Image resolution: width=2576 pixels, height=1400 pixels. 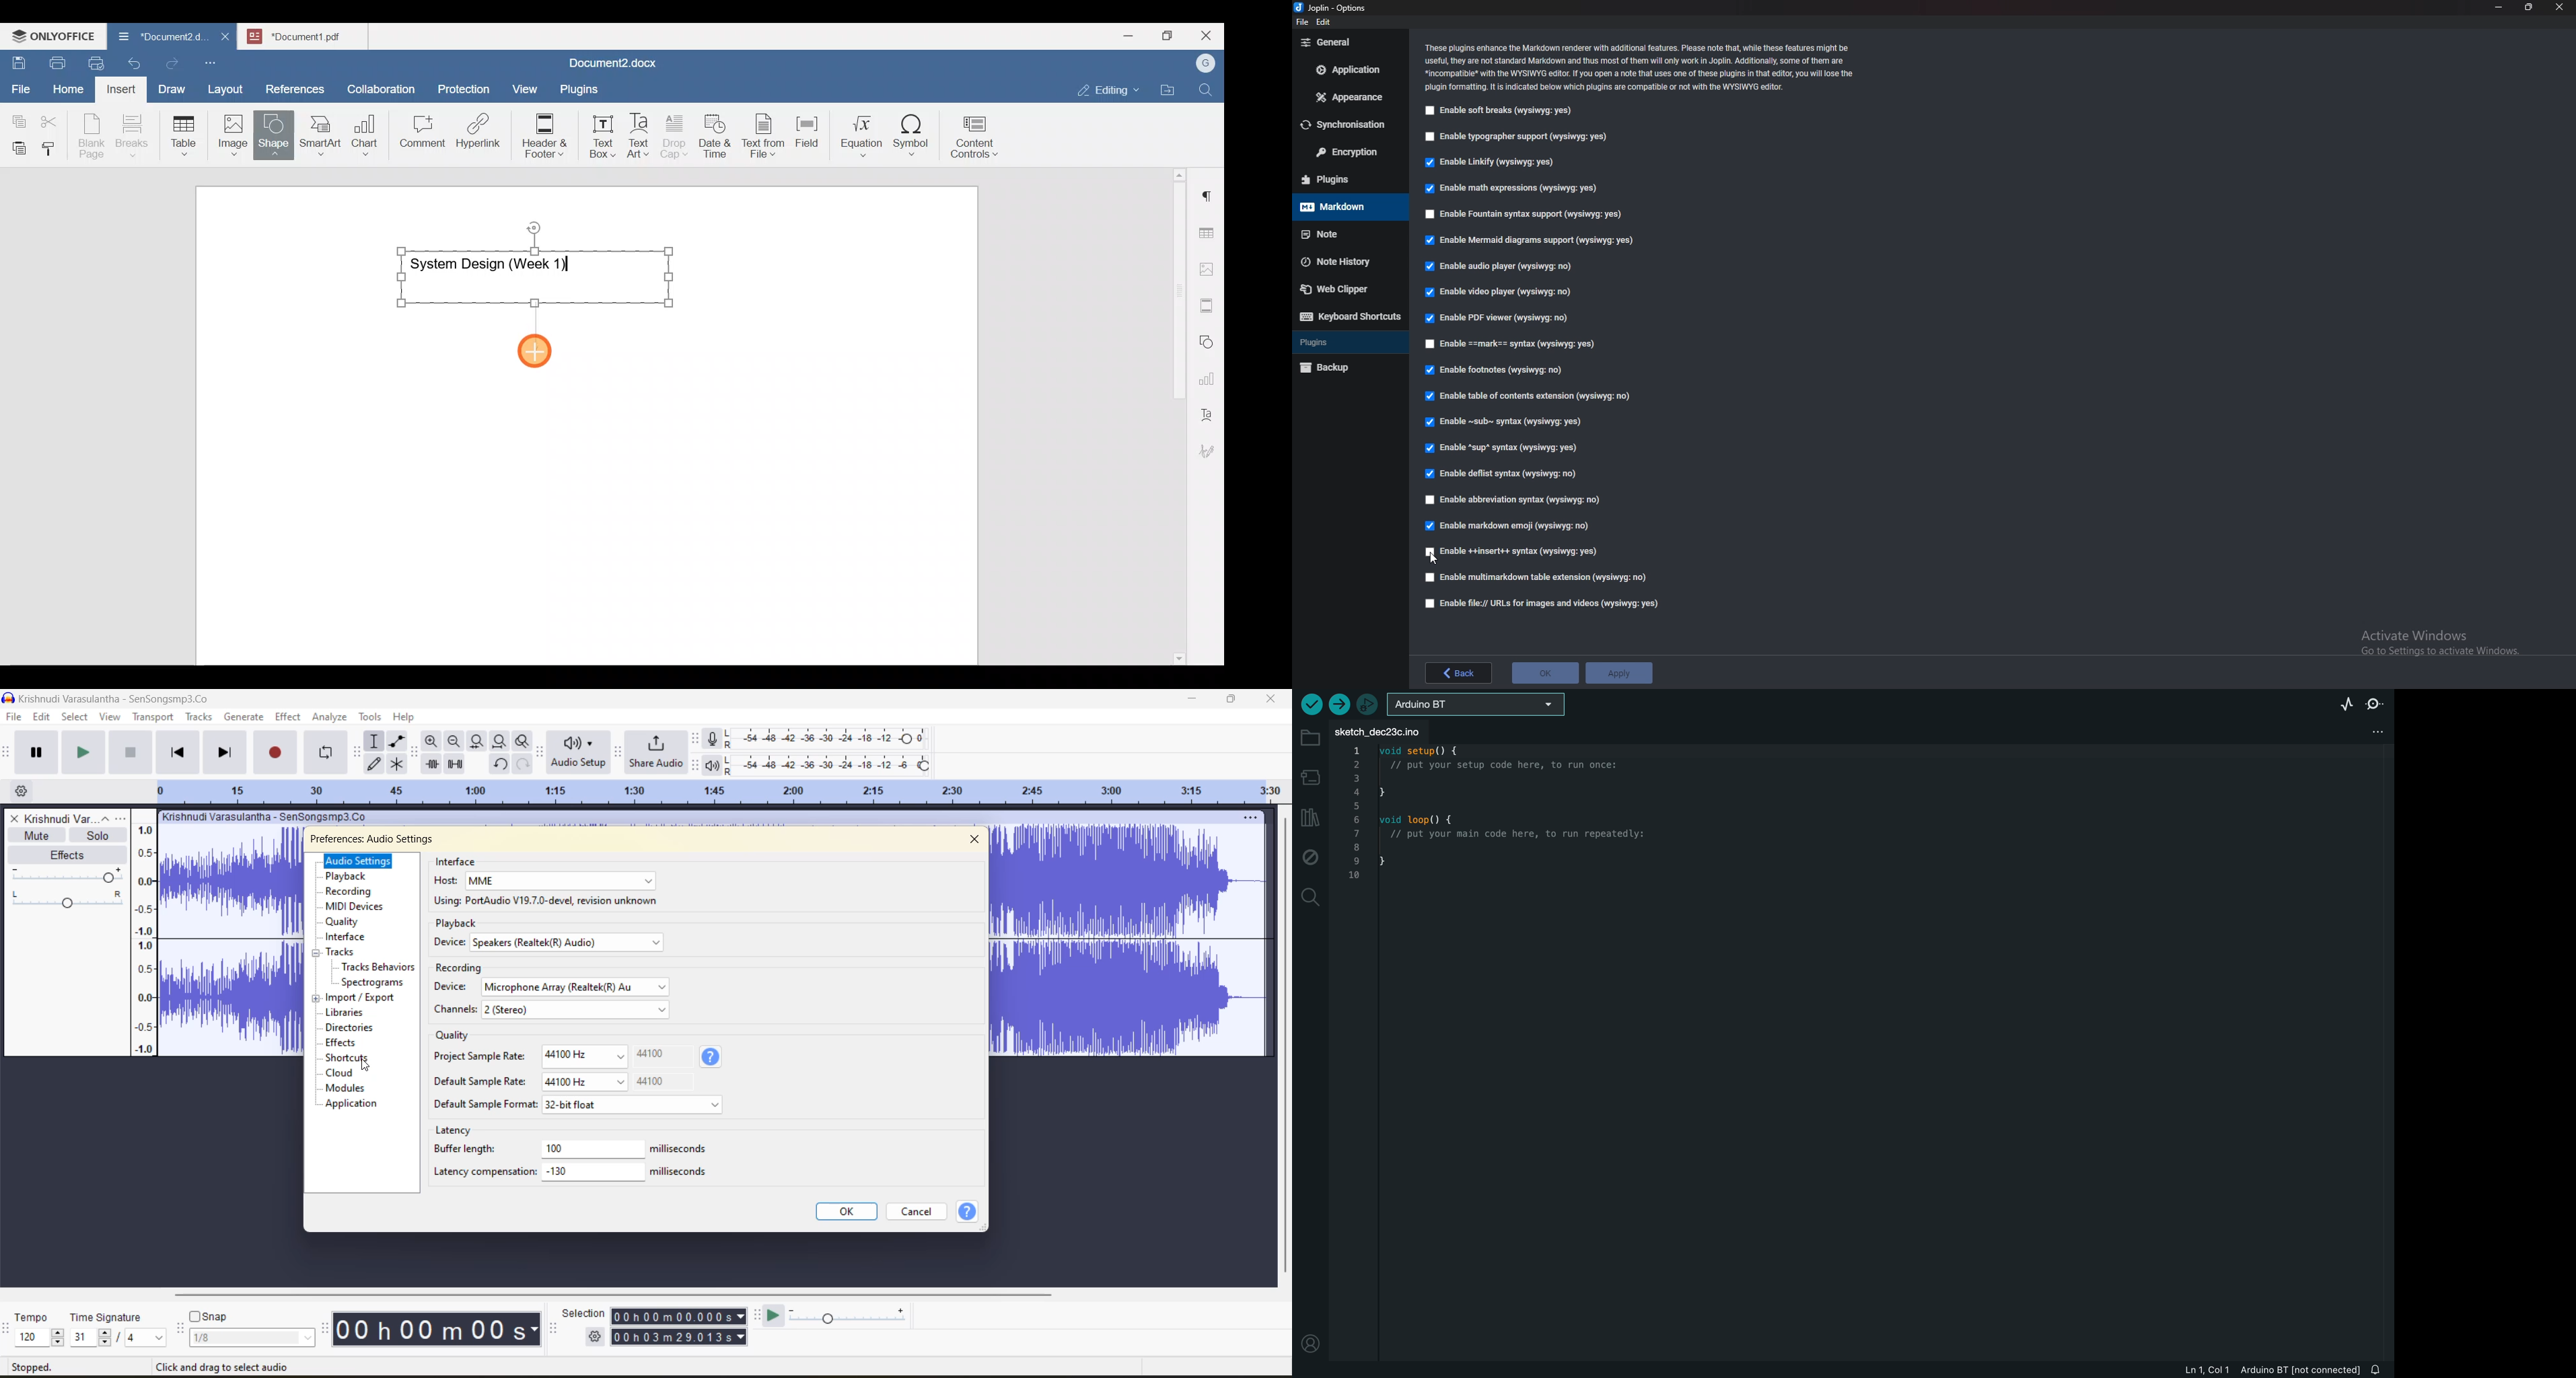 What do you see at coordinates (44, 719) in the screenshot?
I see `edit` at bounding box center [44, 719].